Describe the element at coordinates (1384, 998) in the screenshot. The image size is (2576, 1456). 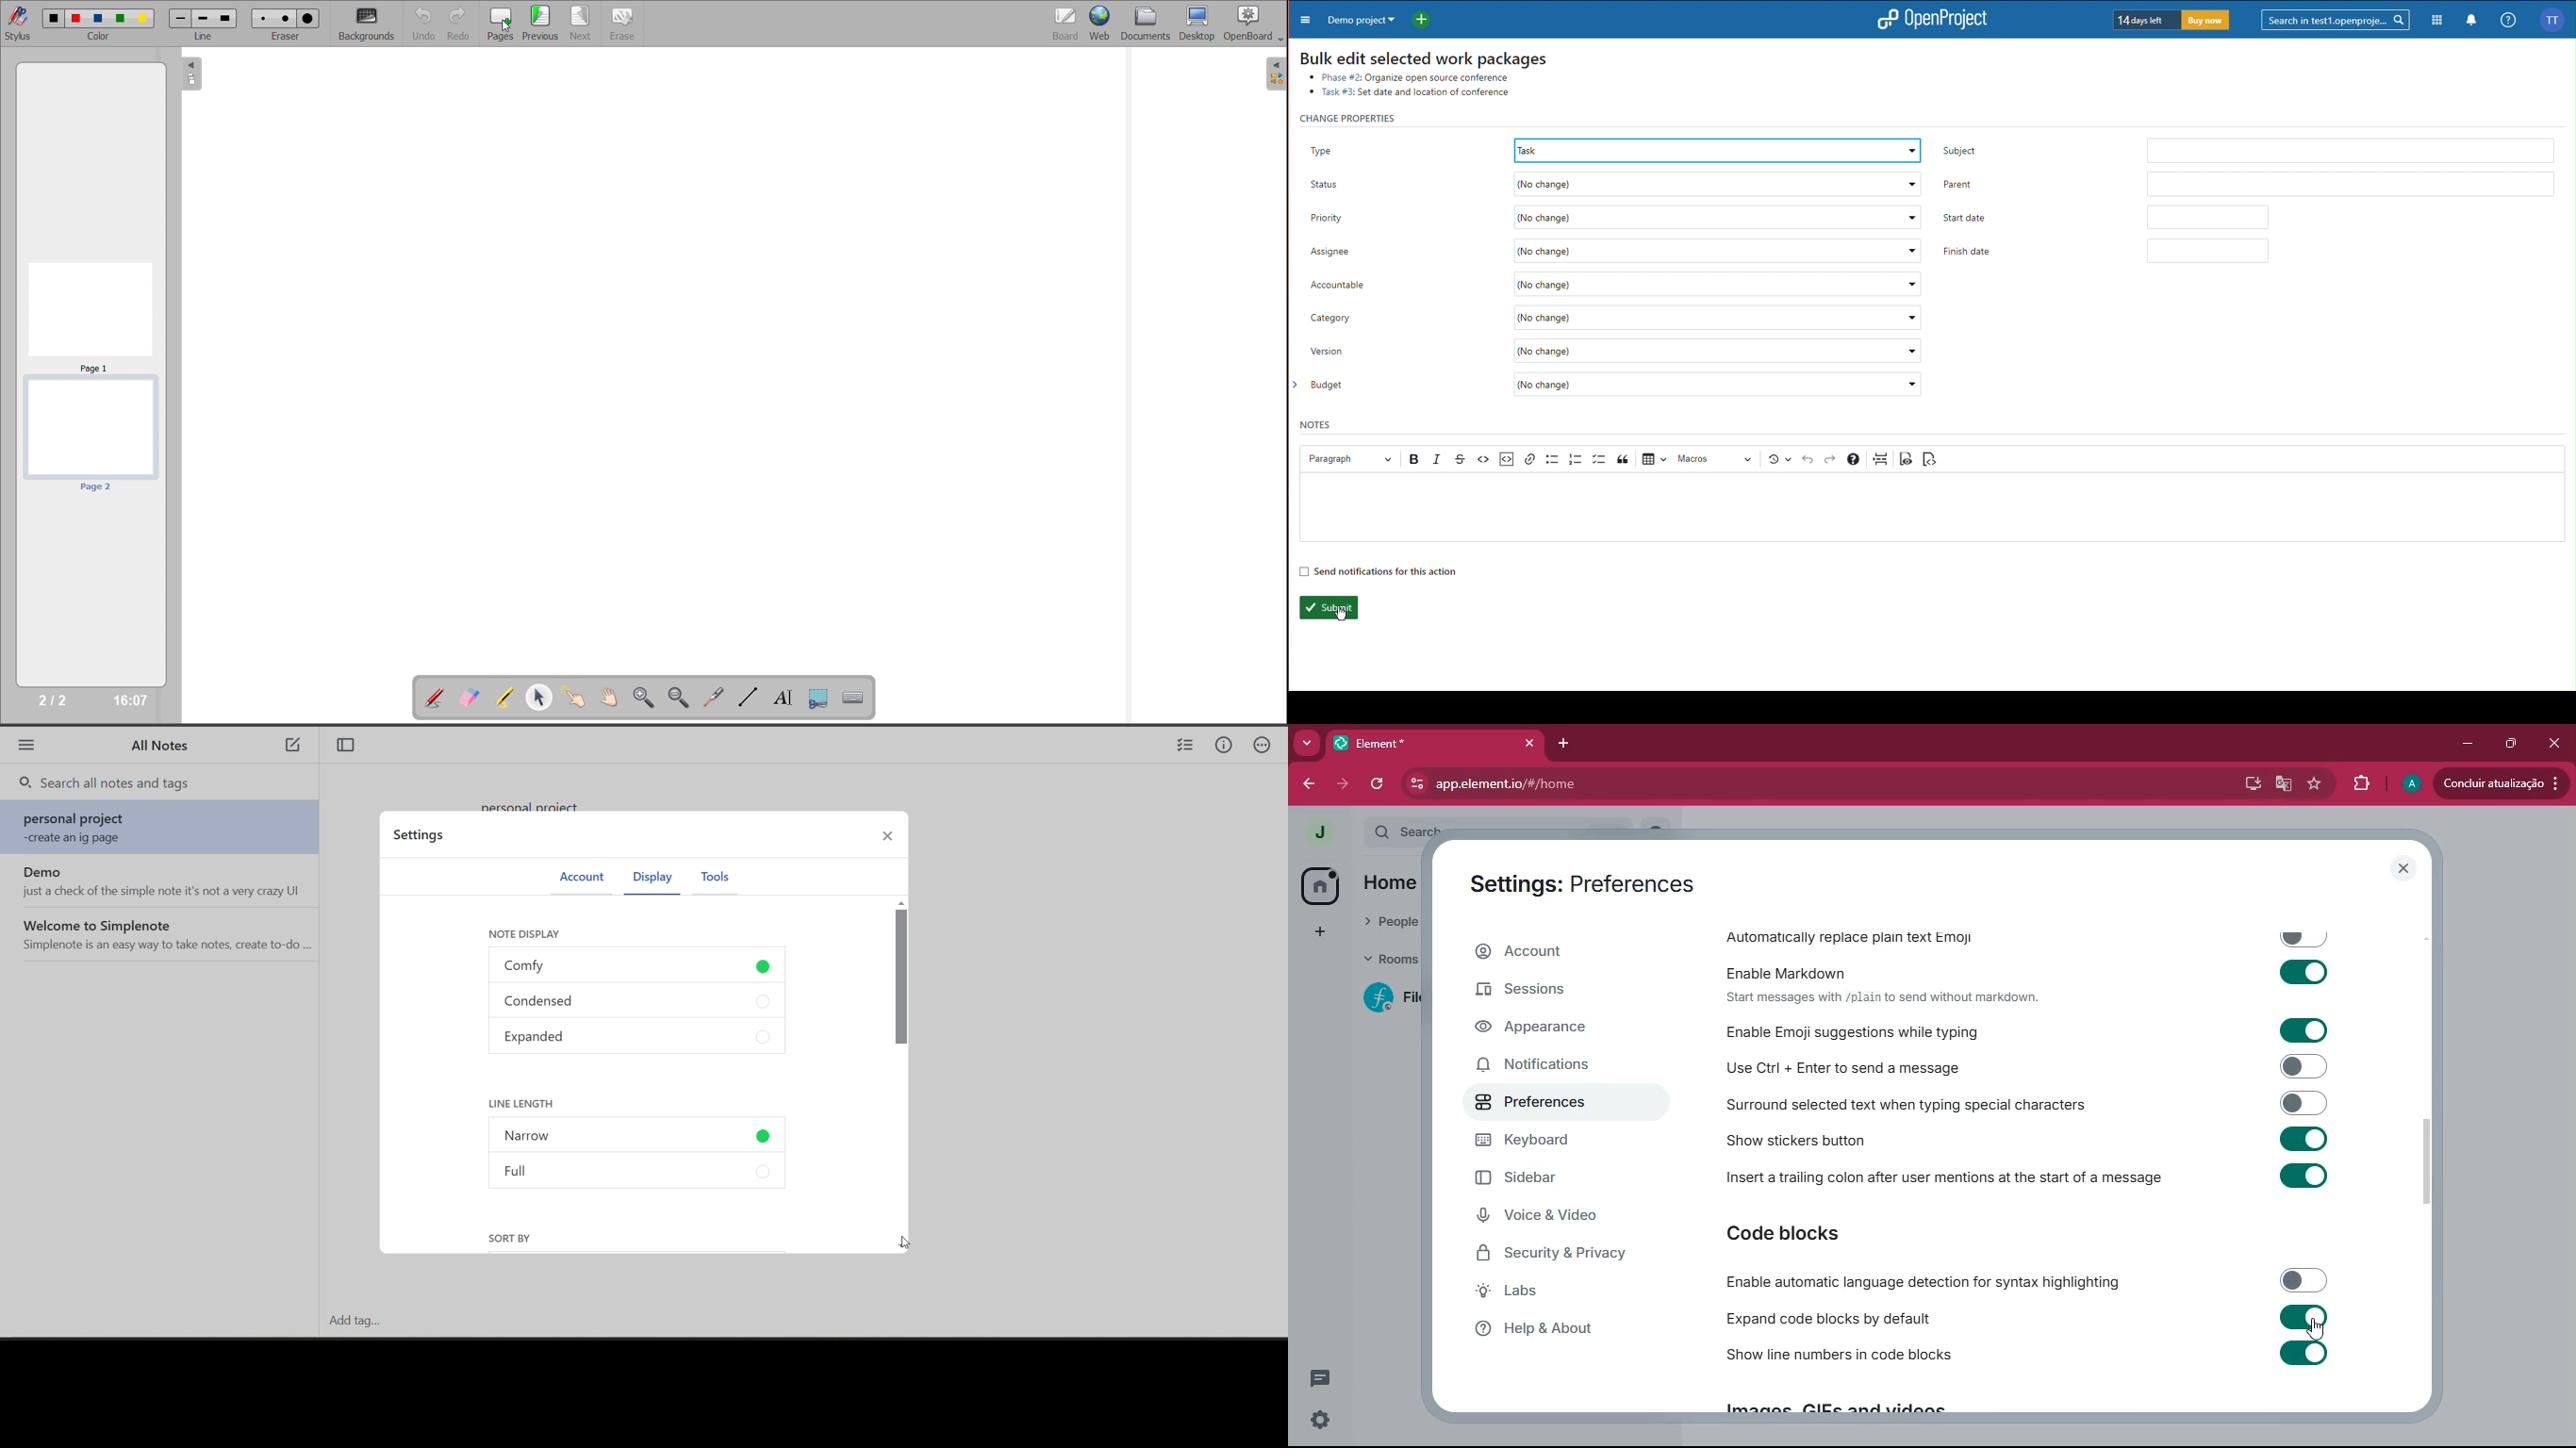
I see `room` at that location.